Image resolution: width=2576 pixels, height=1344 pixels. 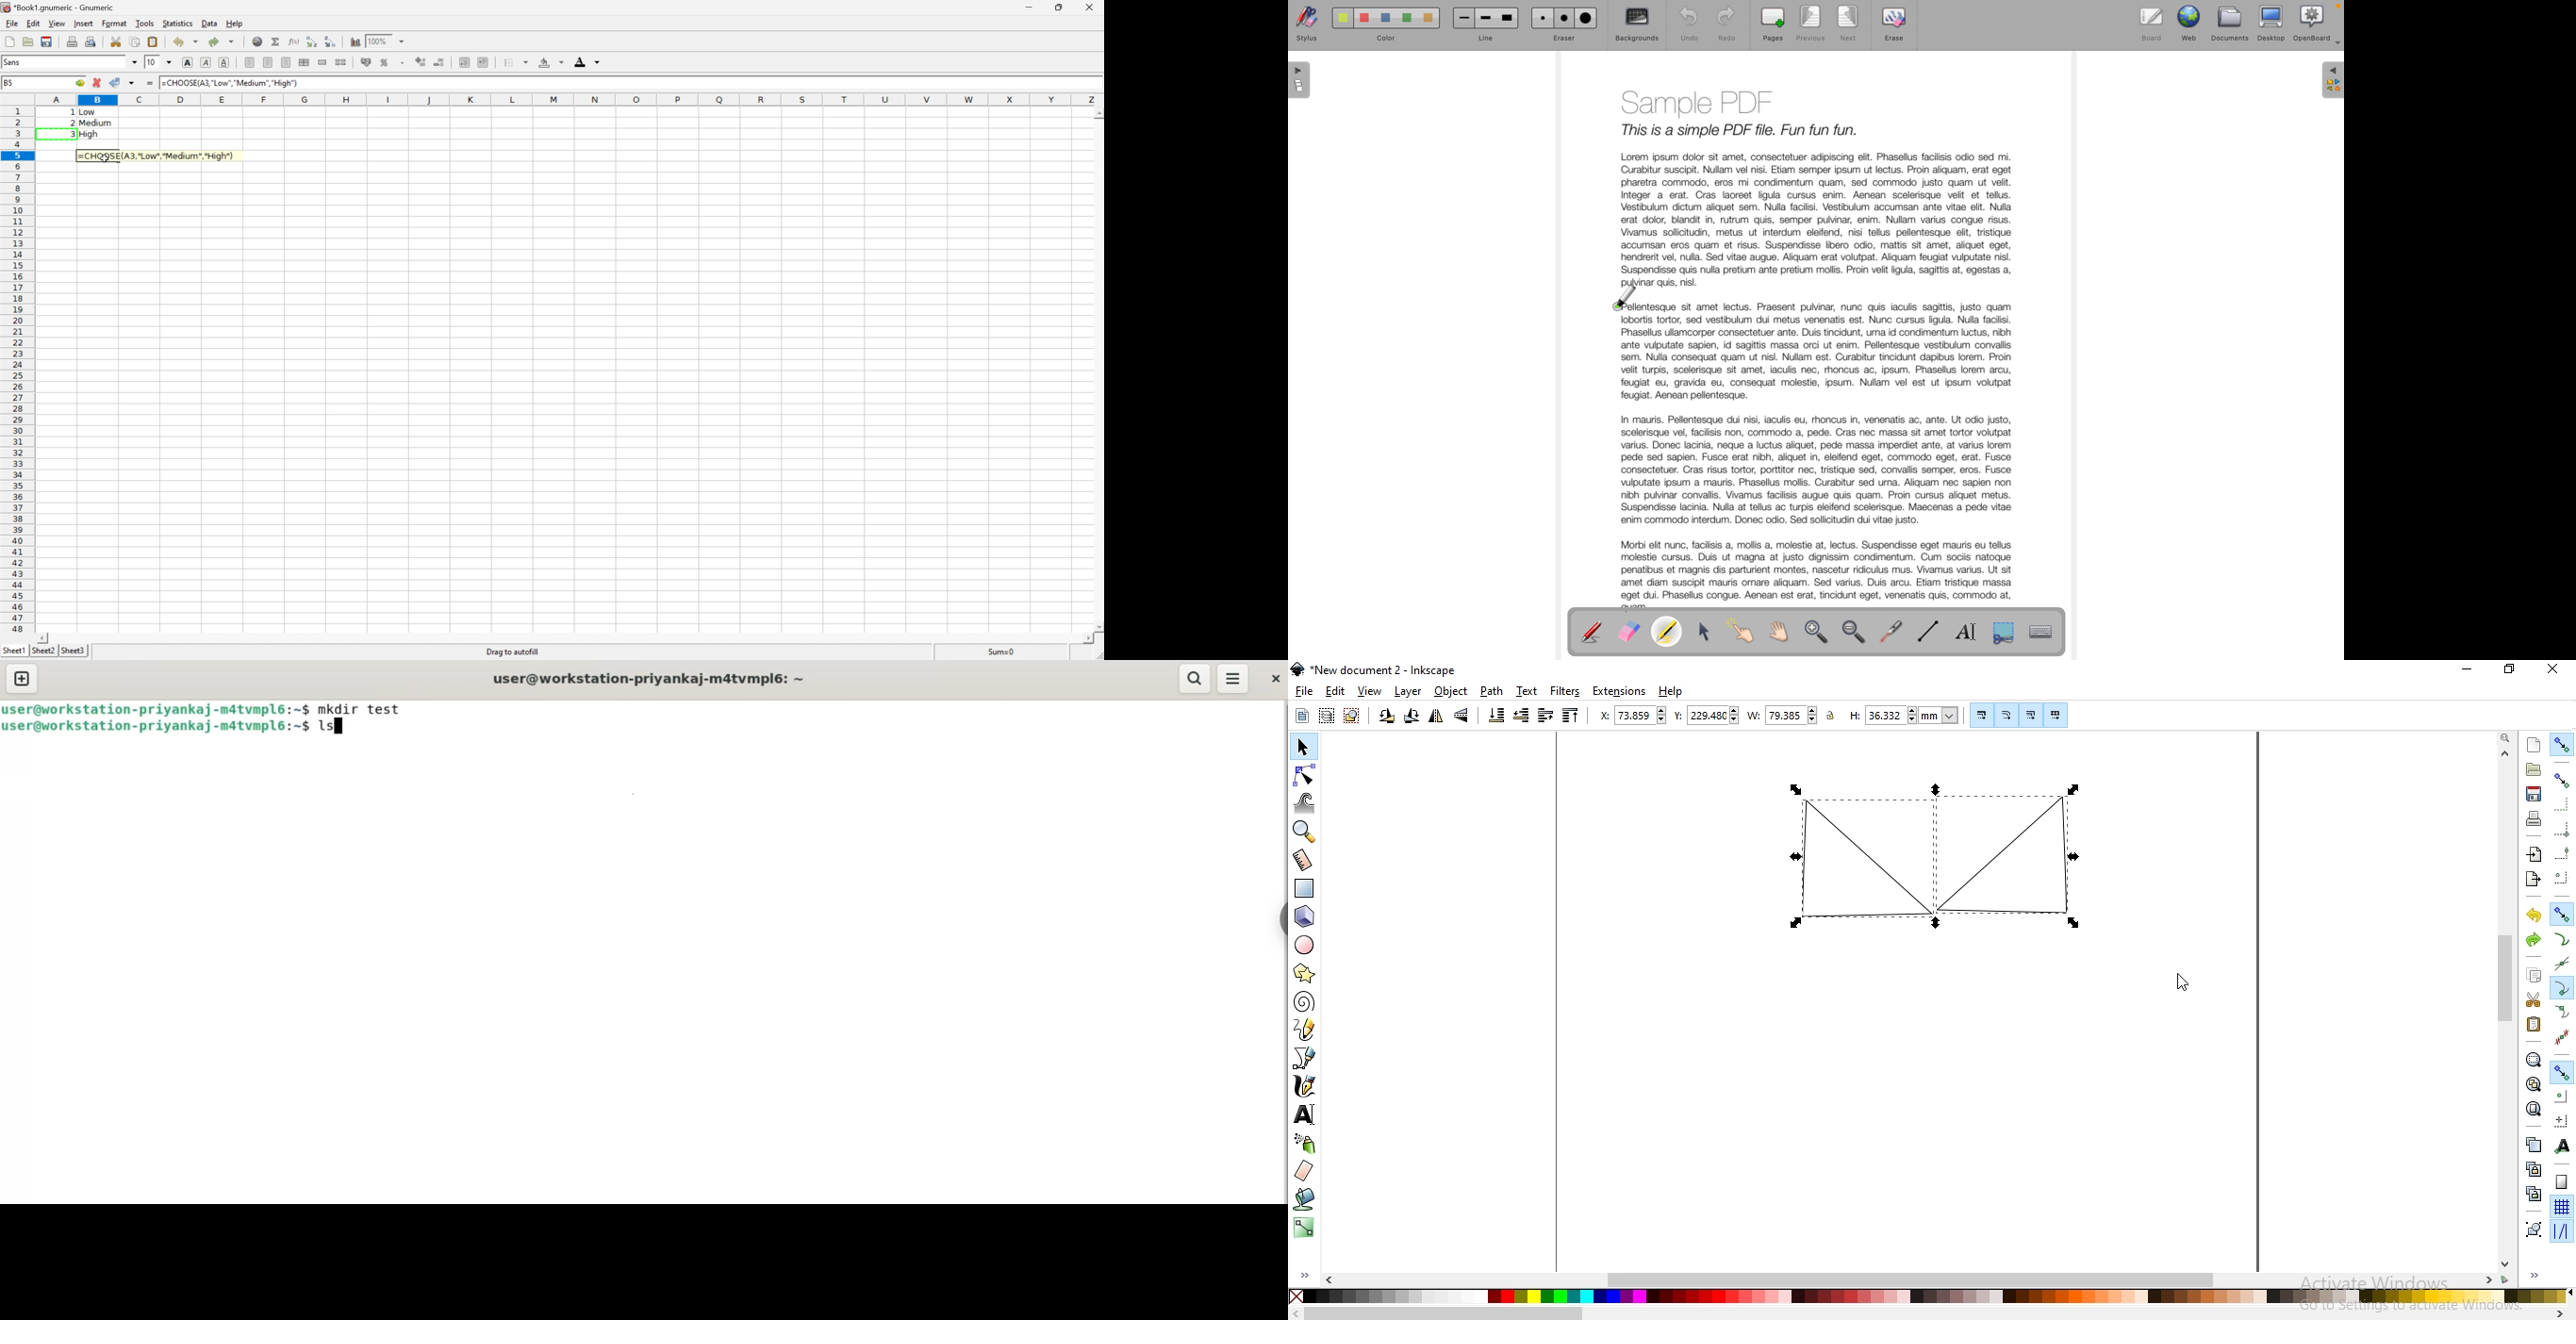 I want to click on Drag to autofill, so click(x=514, y=652).